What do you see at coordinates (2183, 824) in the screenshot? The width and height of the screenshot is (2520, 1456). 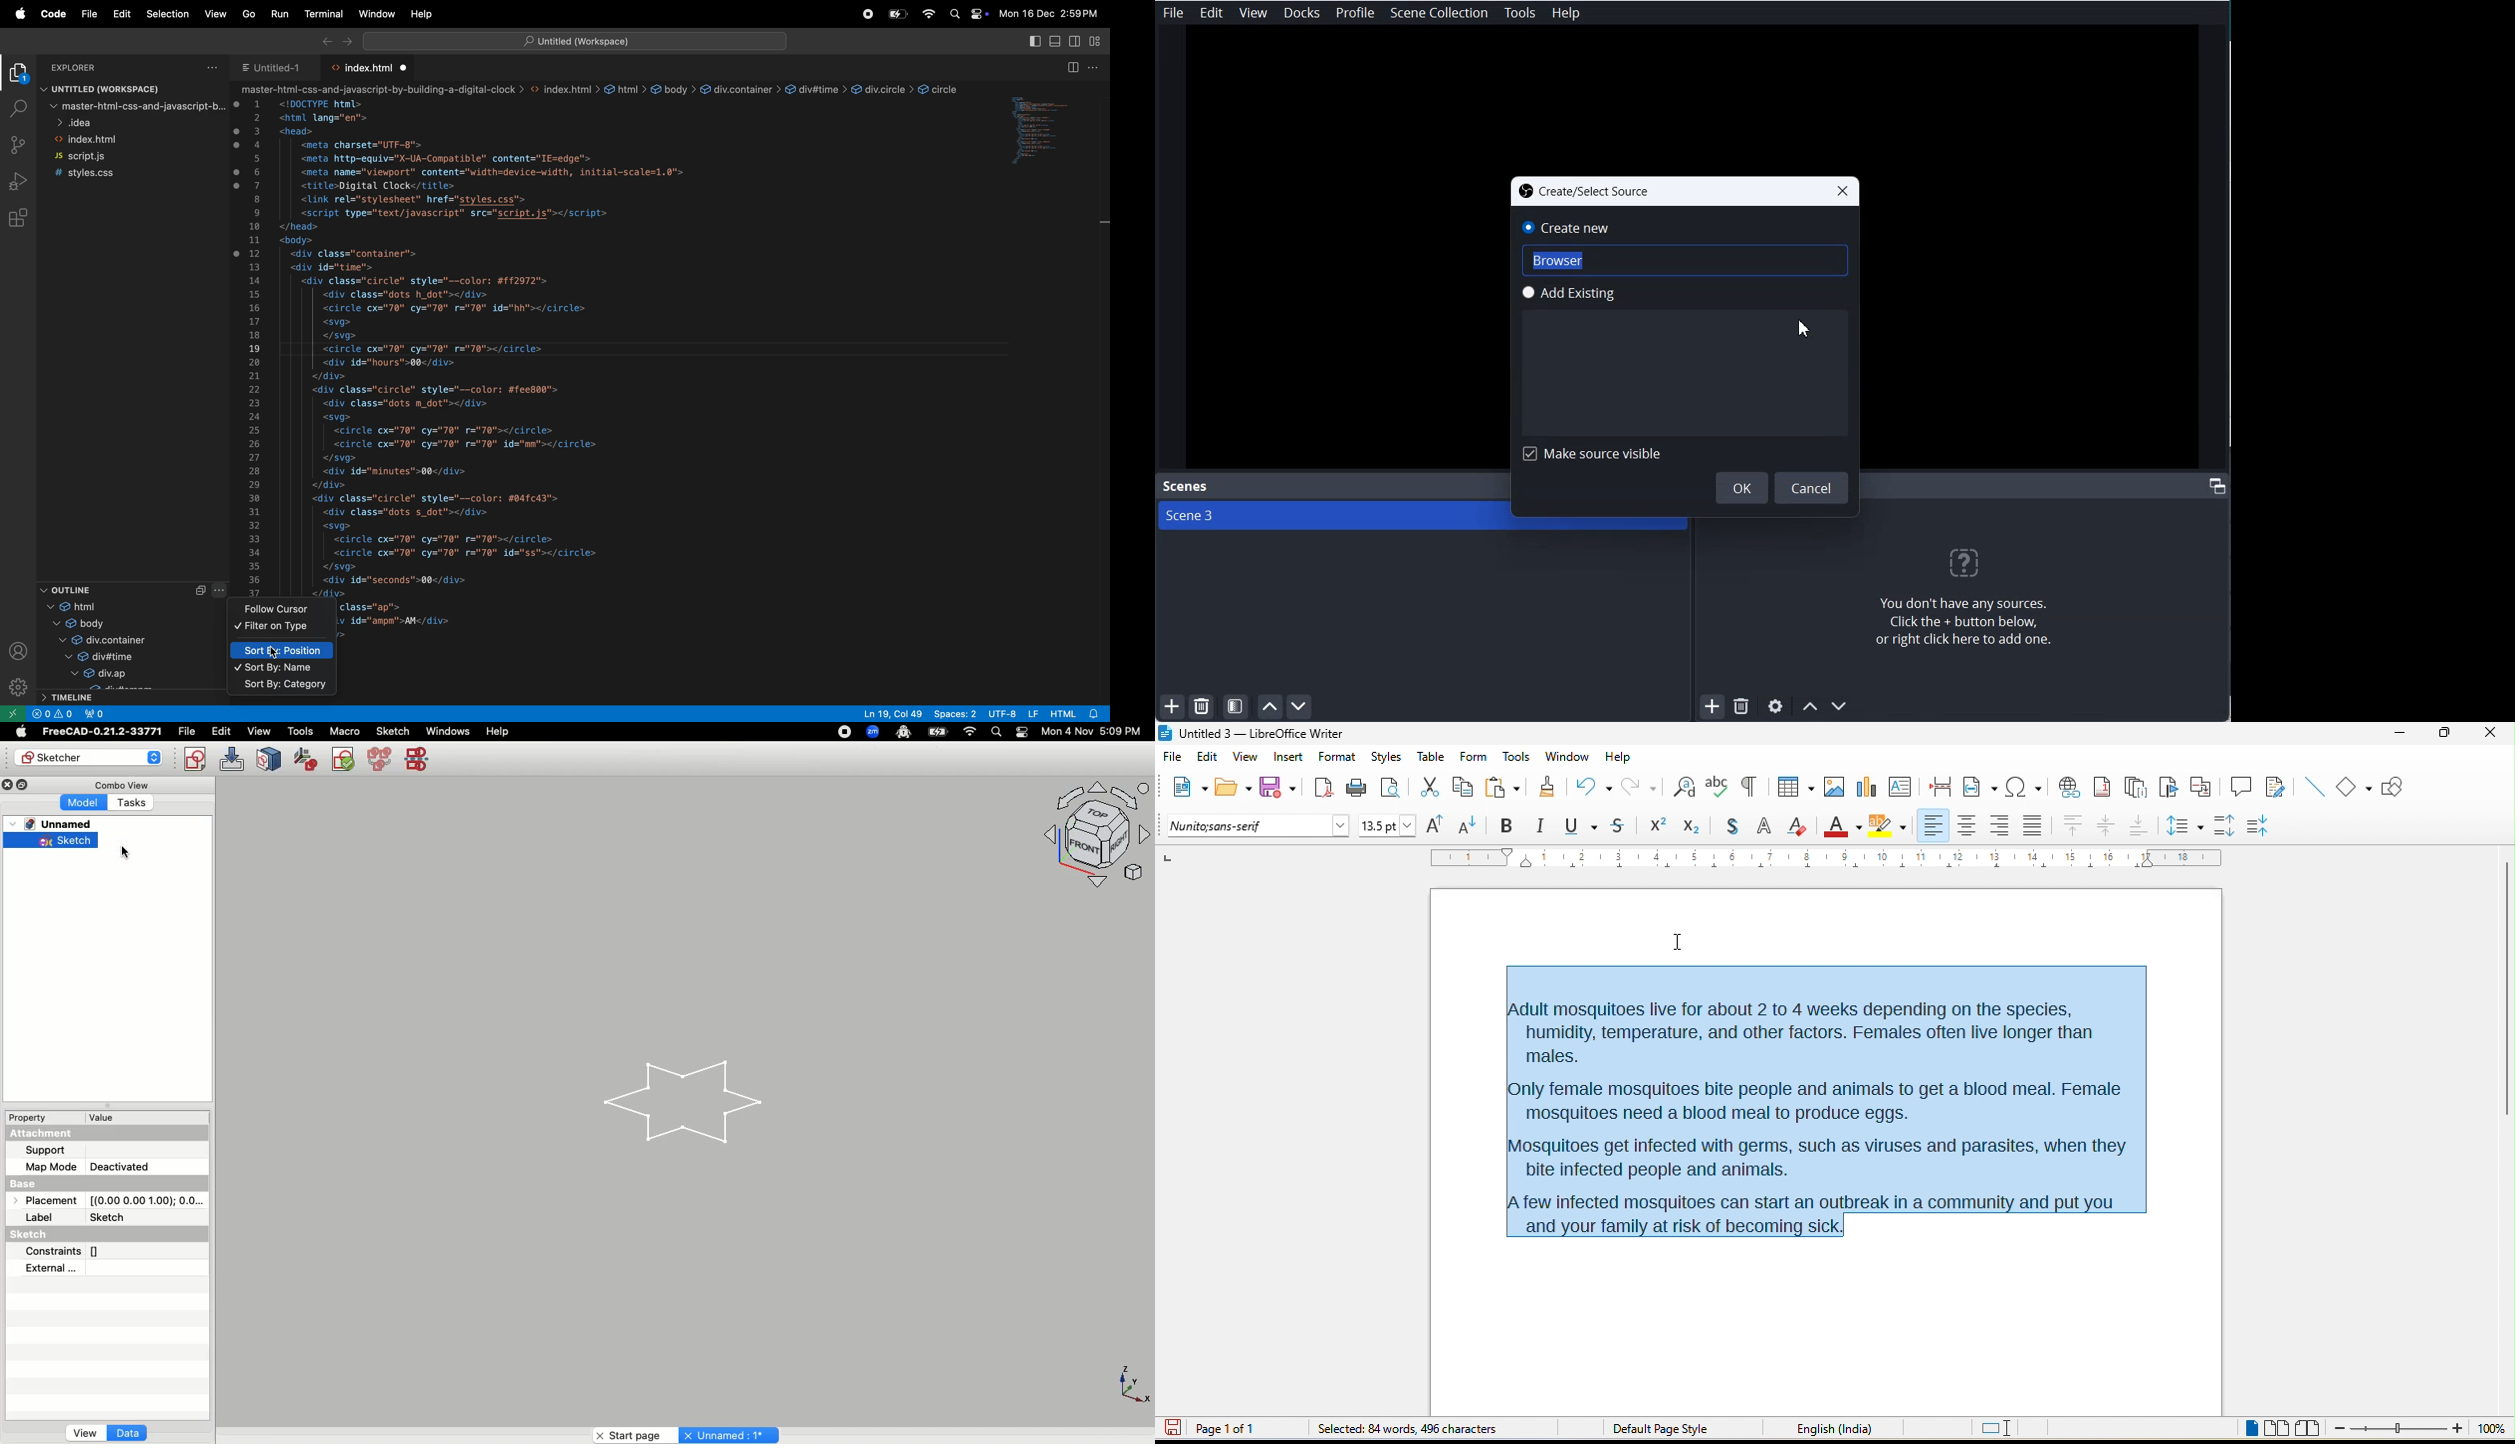 I see `set line spacing` at bounding box center [2183, 824].